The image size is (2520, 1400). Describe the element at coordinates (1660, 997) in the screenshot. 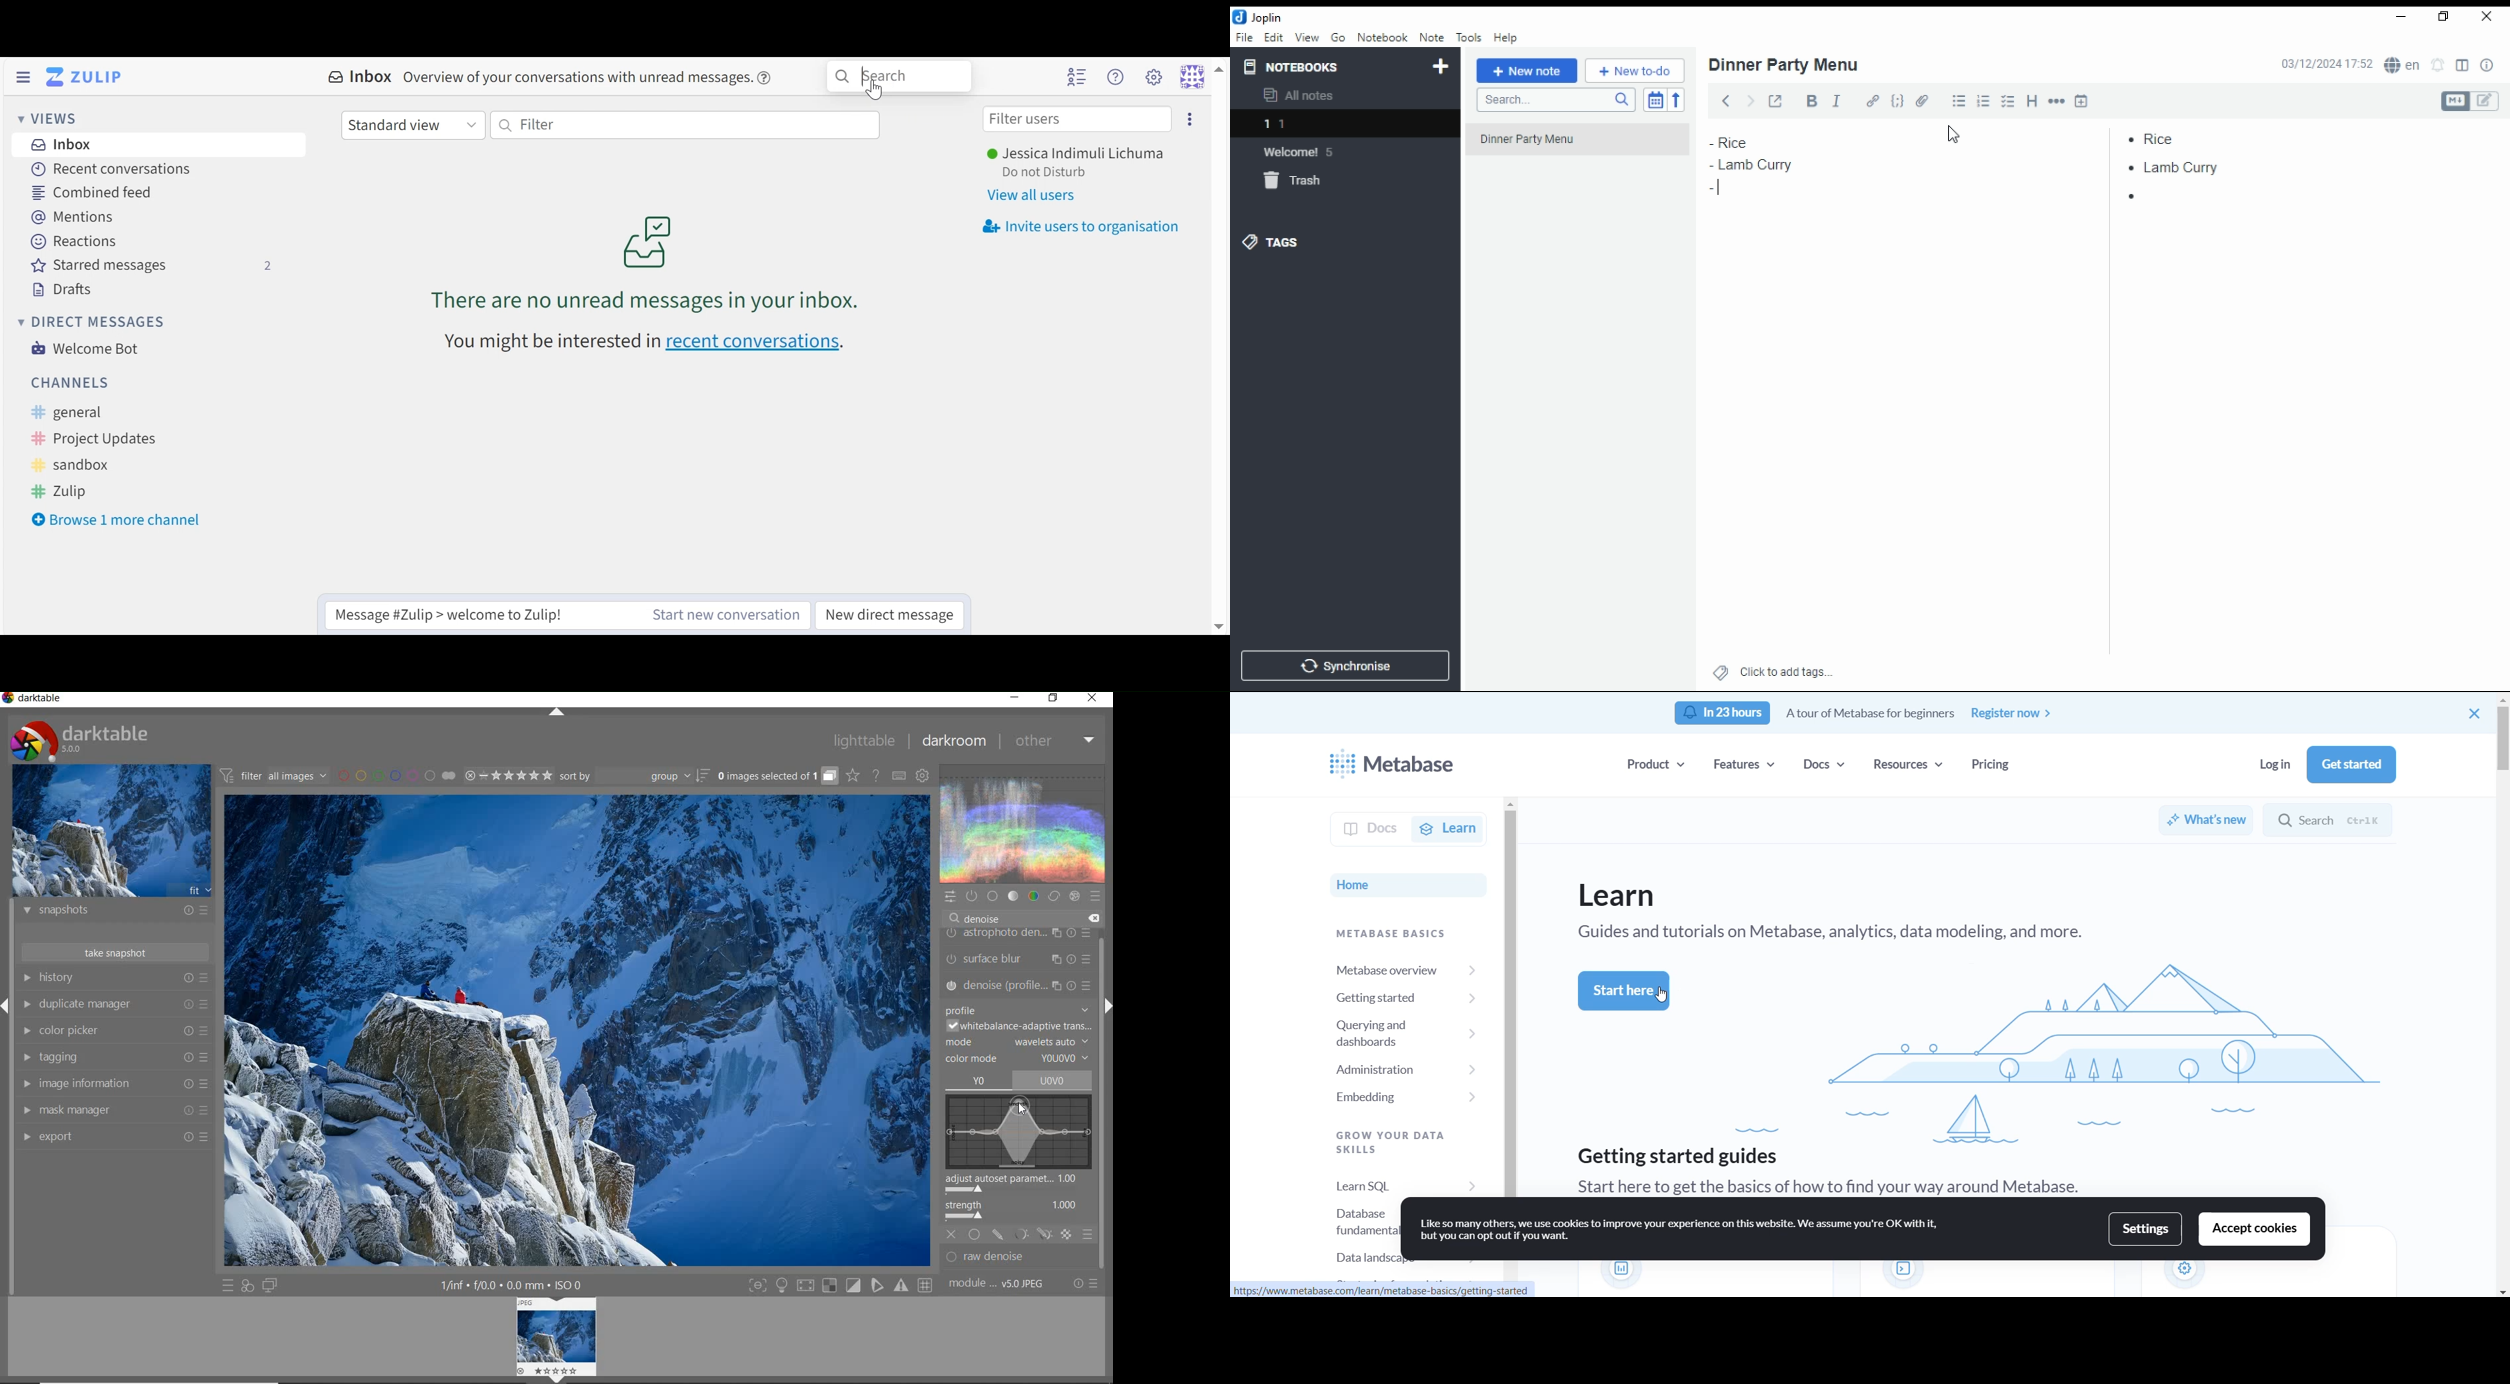

I see `text` at that location.